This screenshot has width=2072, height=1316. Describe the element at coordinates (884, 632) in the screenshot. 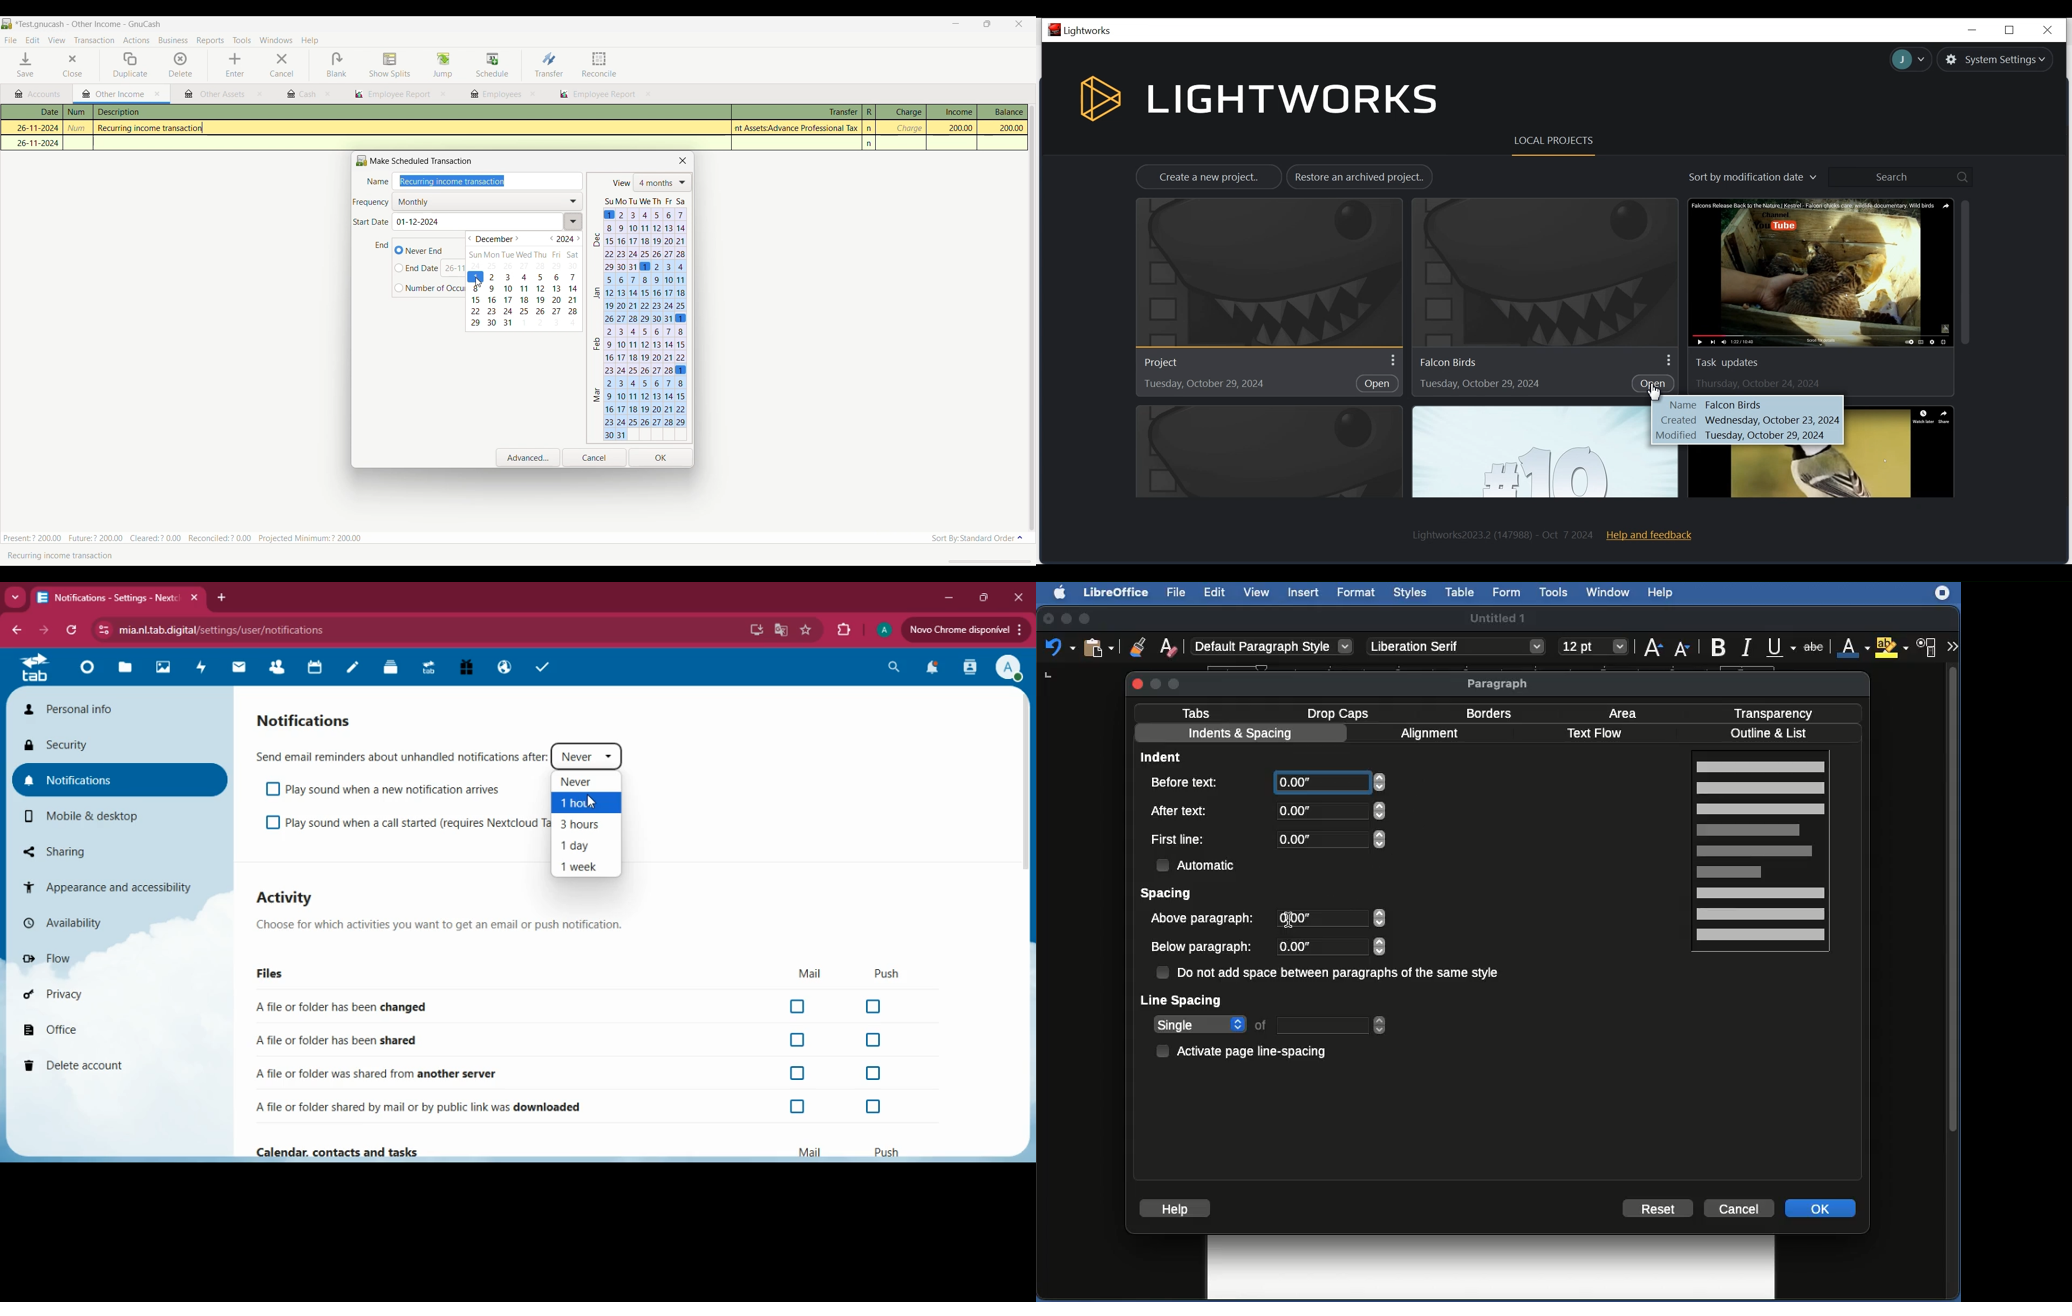

I see `profile` at that location.